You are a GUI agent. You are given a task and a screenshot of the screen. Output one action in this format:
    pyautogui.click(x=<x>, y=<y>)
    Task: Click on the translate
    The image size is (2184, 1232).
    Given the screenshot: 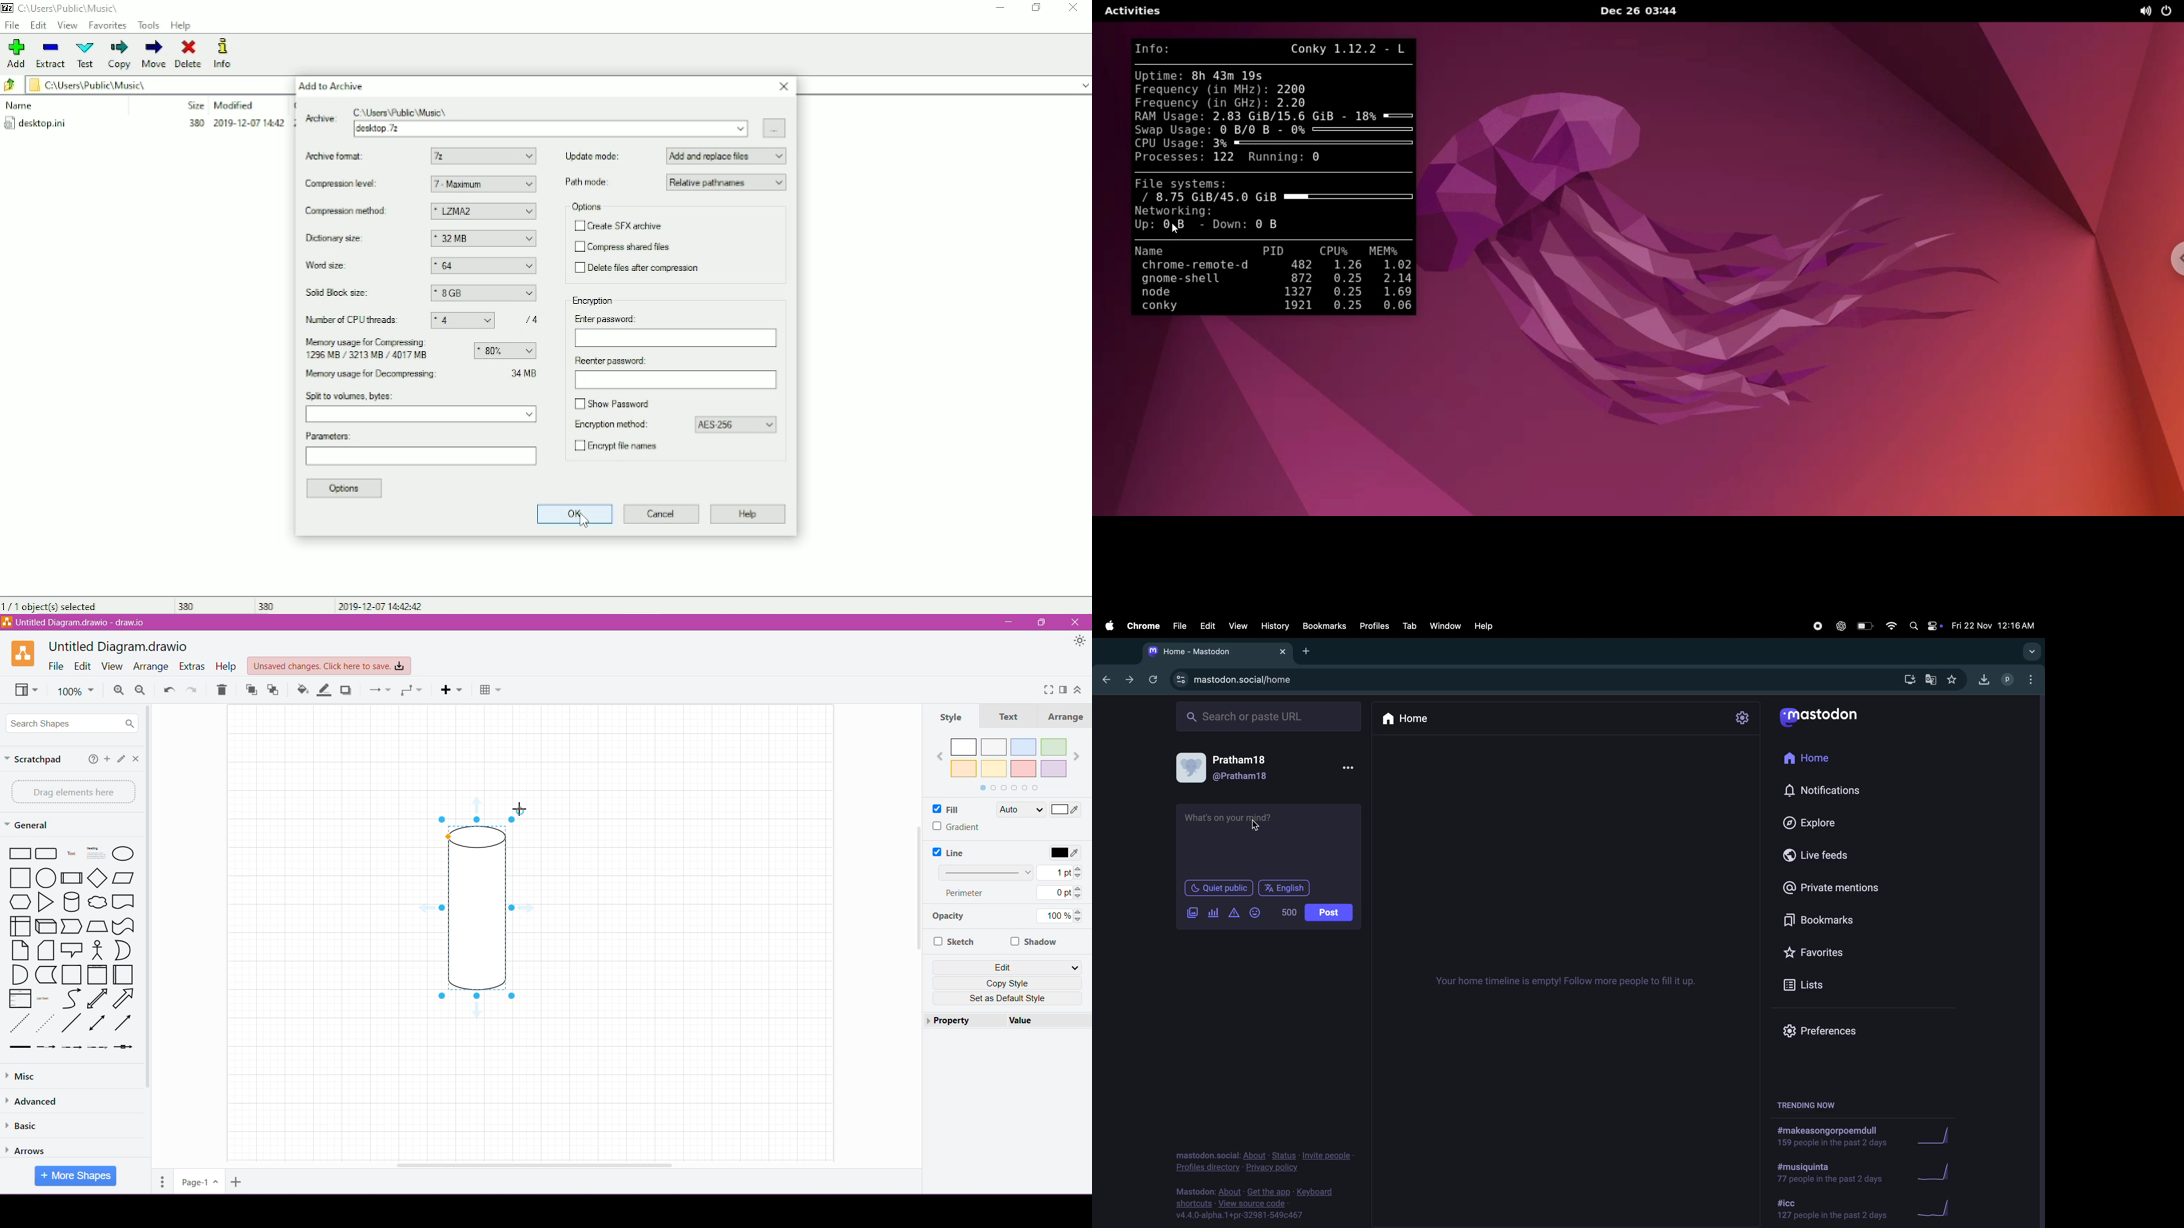 What is the action you would take?
    pyautogui.click(x=1930, y=680)
    